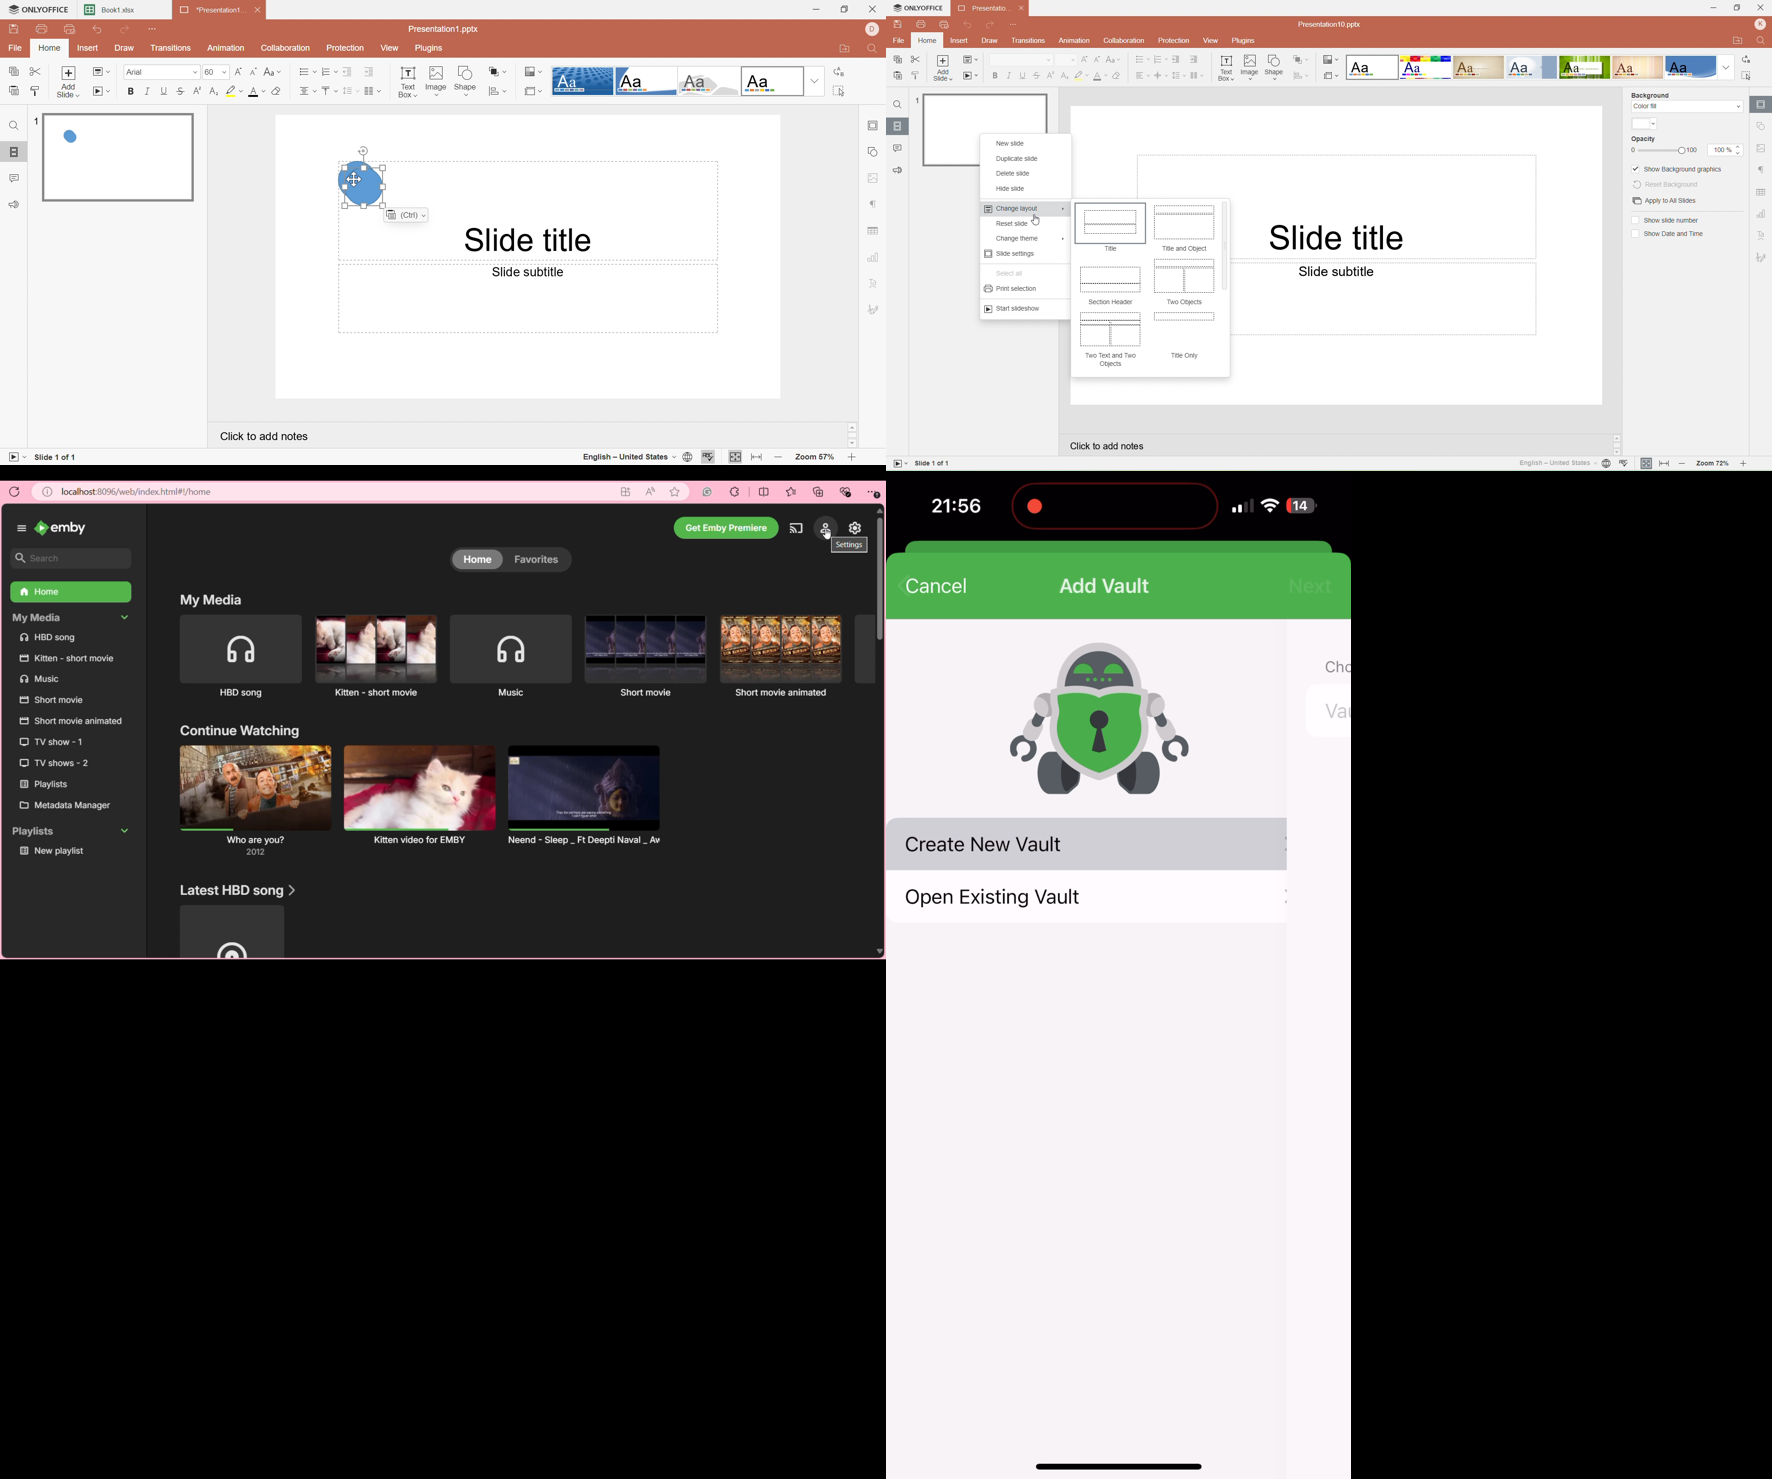  What do you see at coordinates (497, 71) in the screenshot?
I see `Arrange shape` at bounding box center [497, 71].